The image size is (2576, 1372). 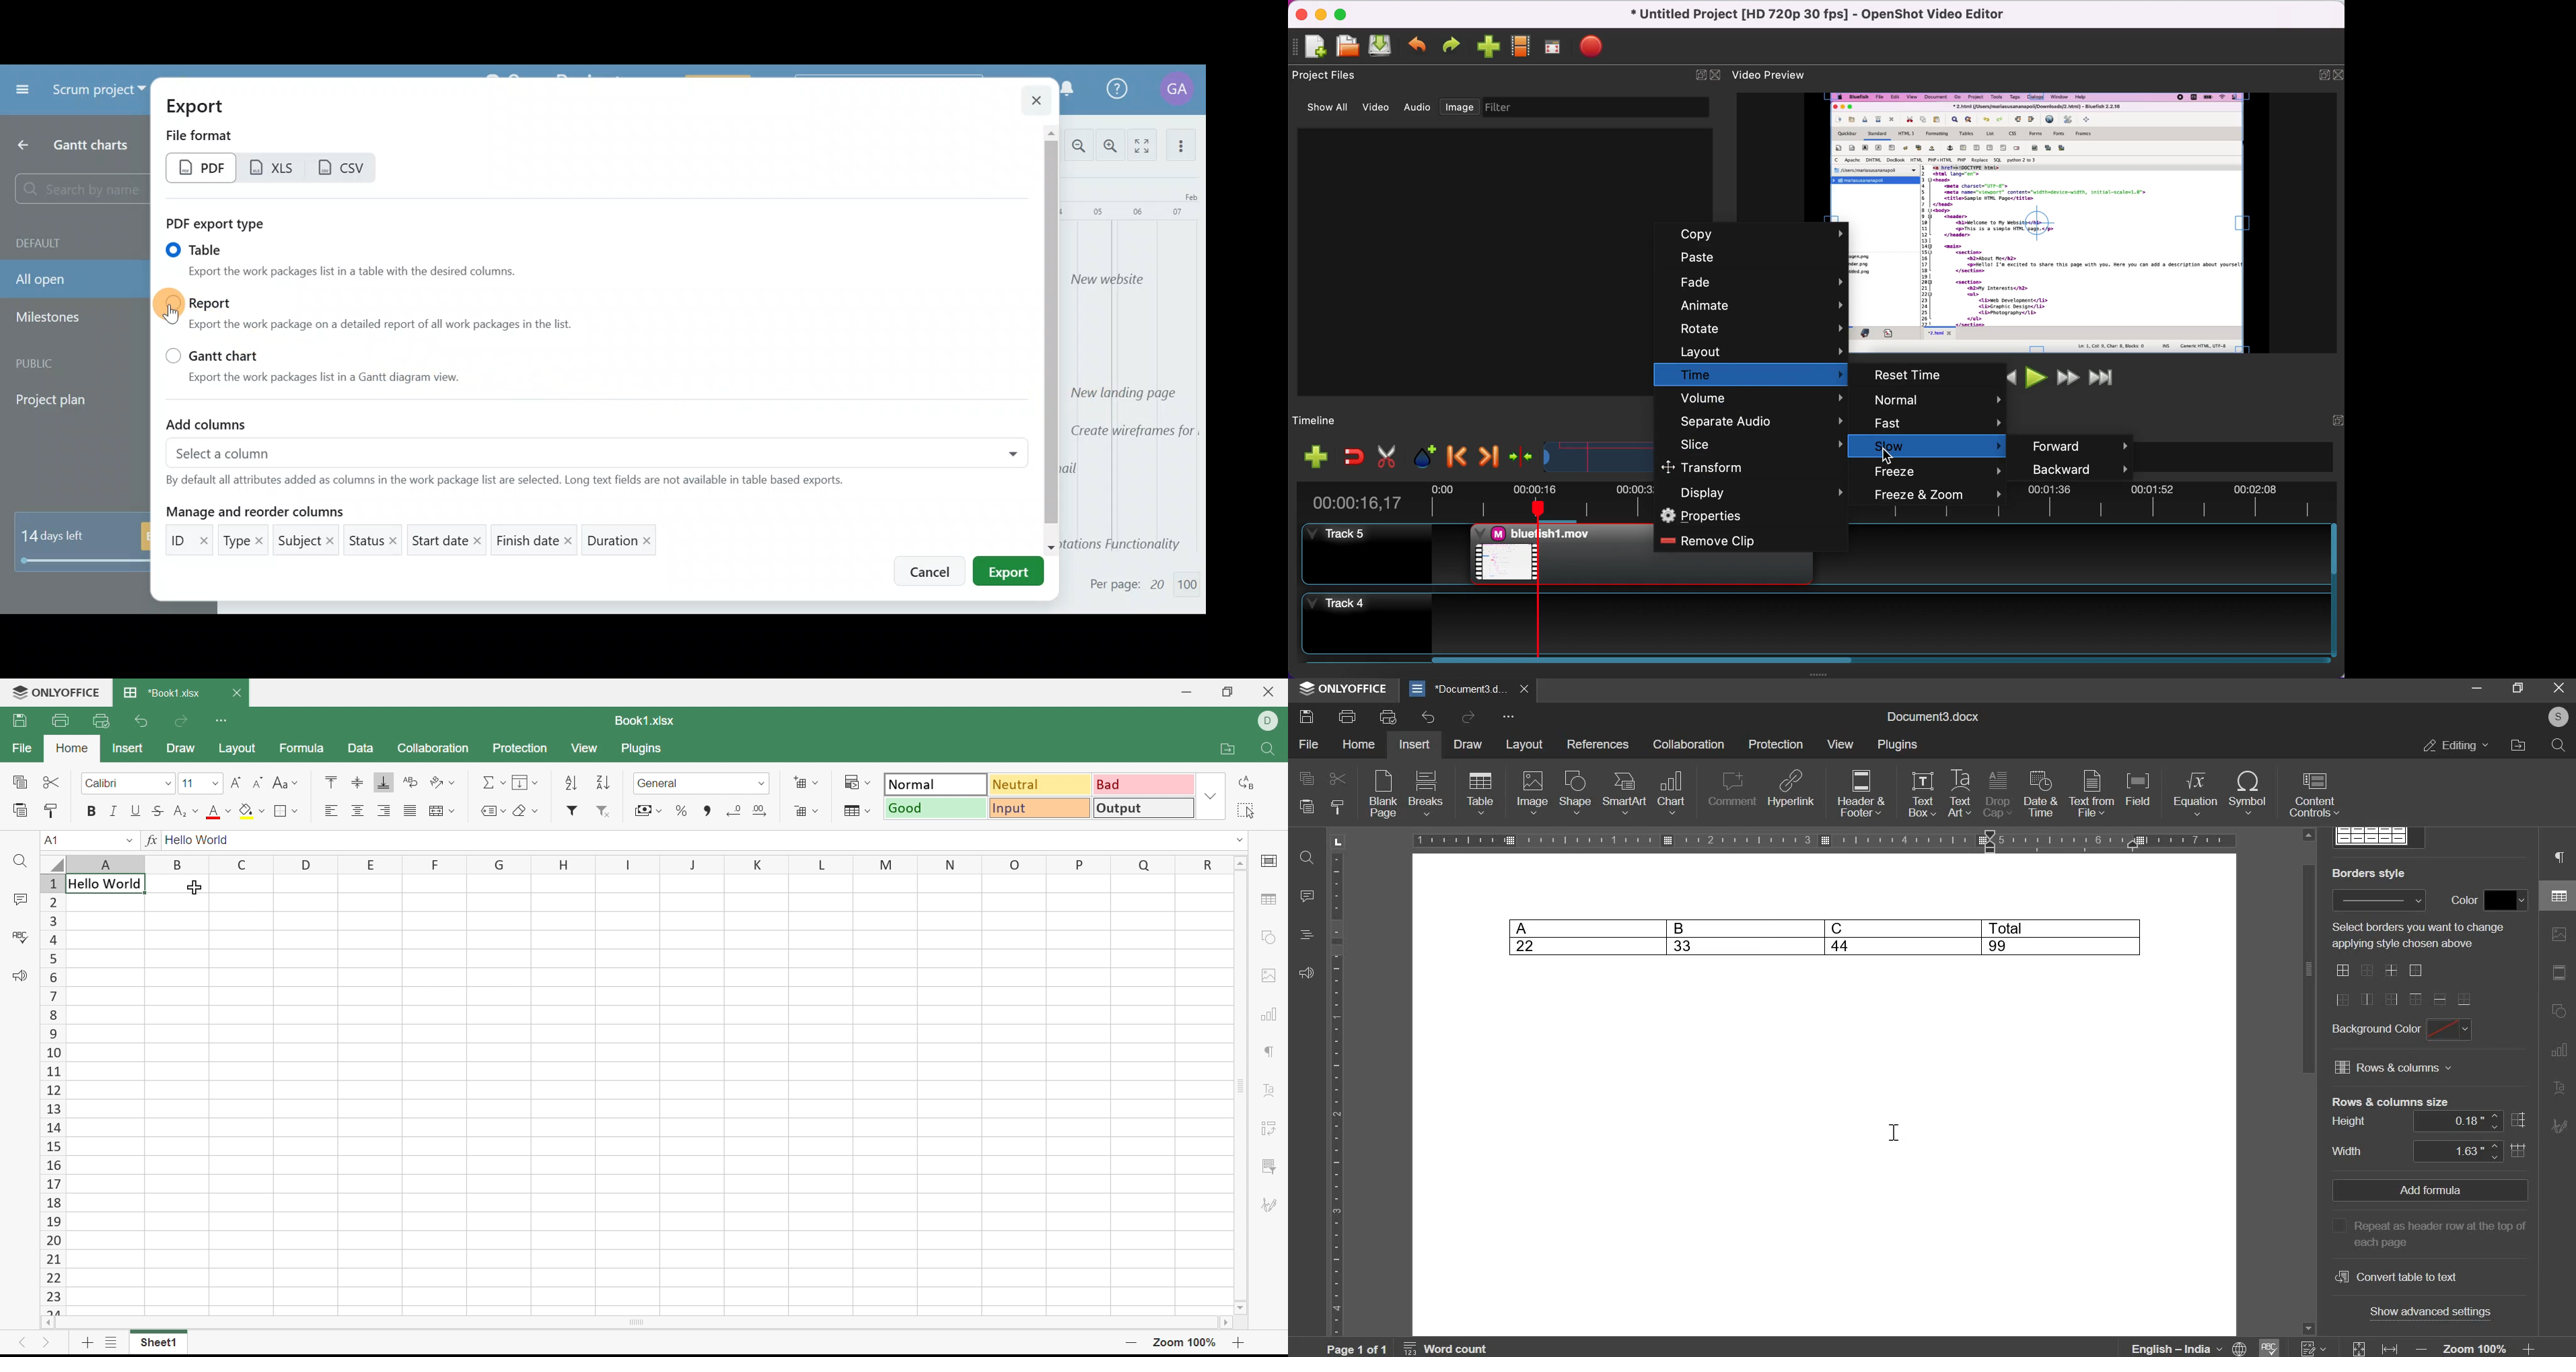 What do you see at coordinates (1507, 717) in the screenshot?
I see `customize quick access` at bounding box center [1507, 717].